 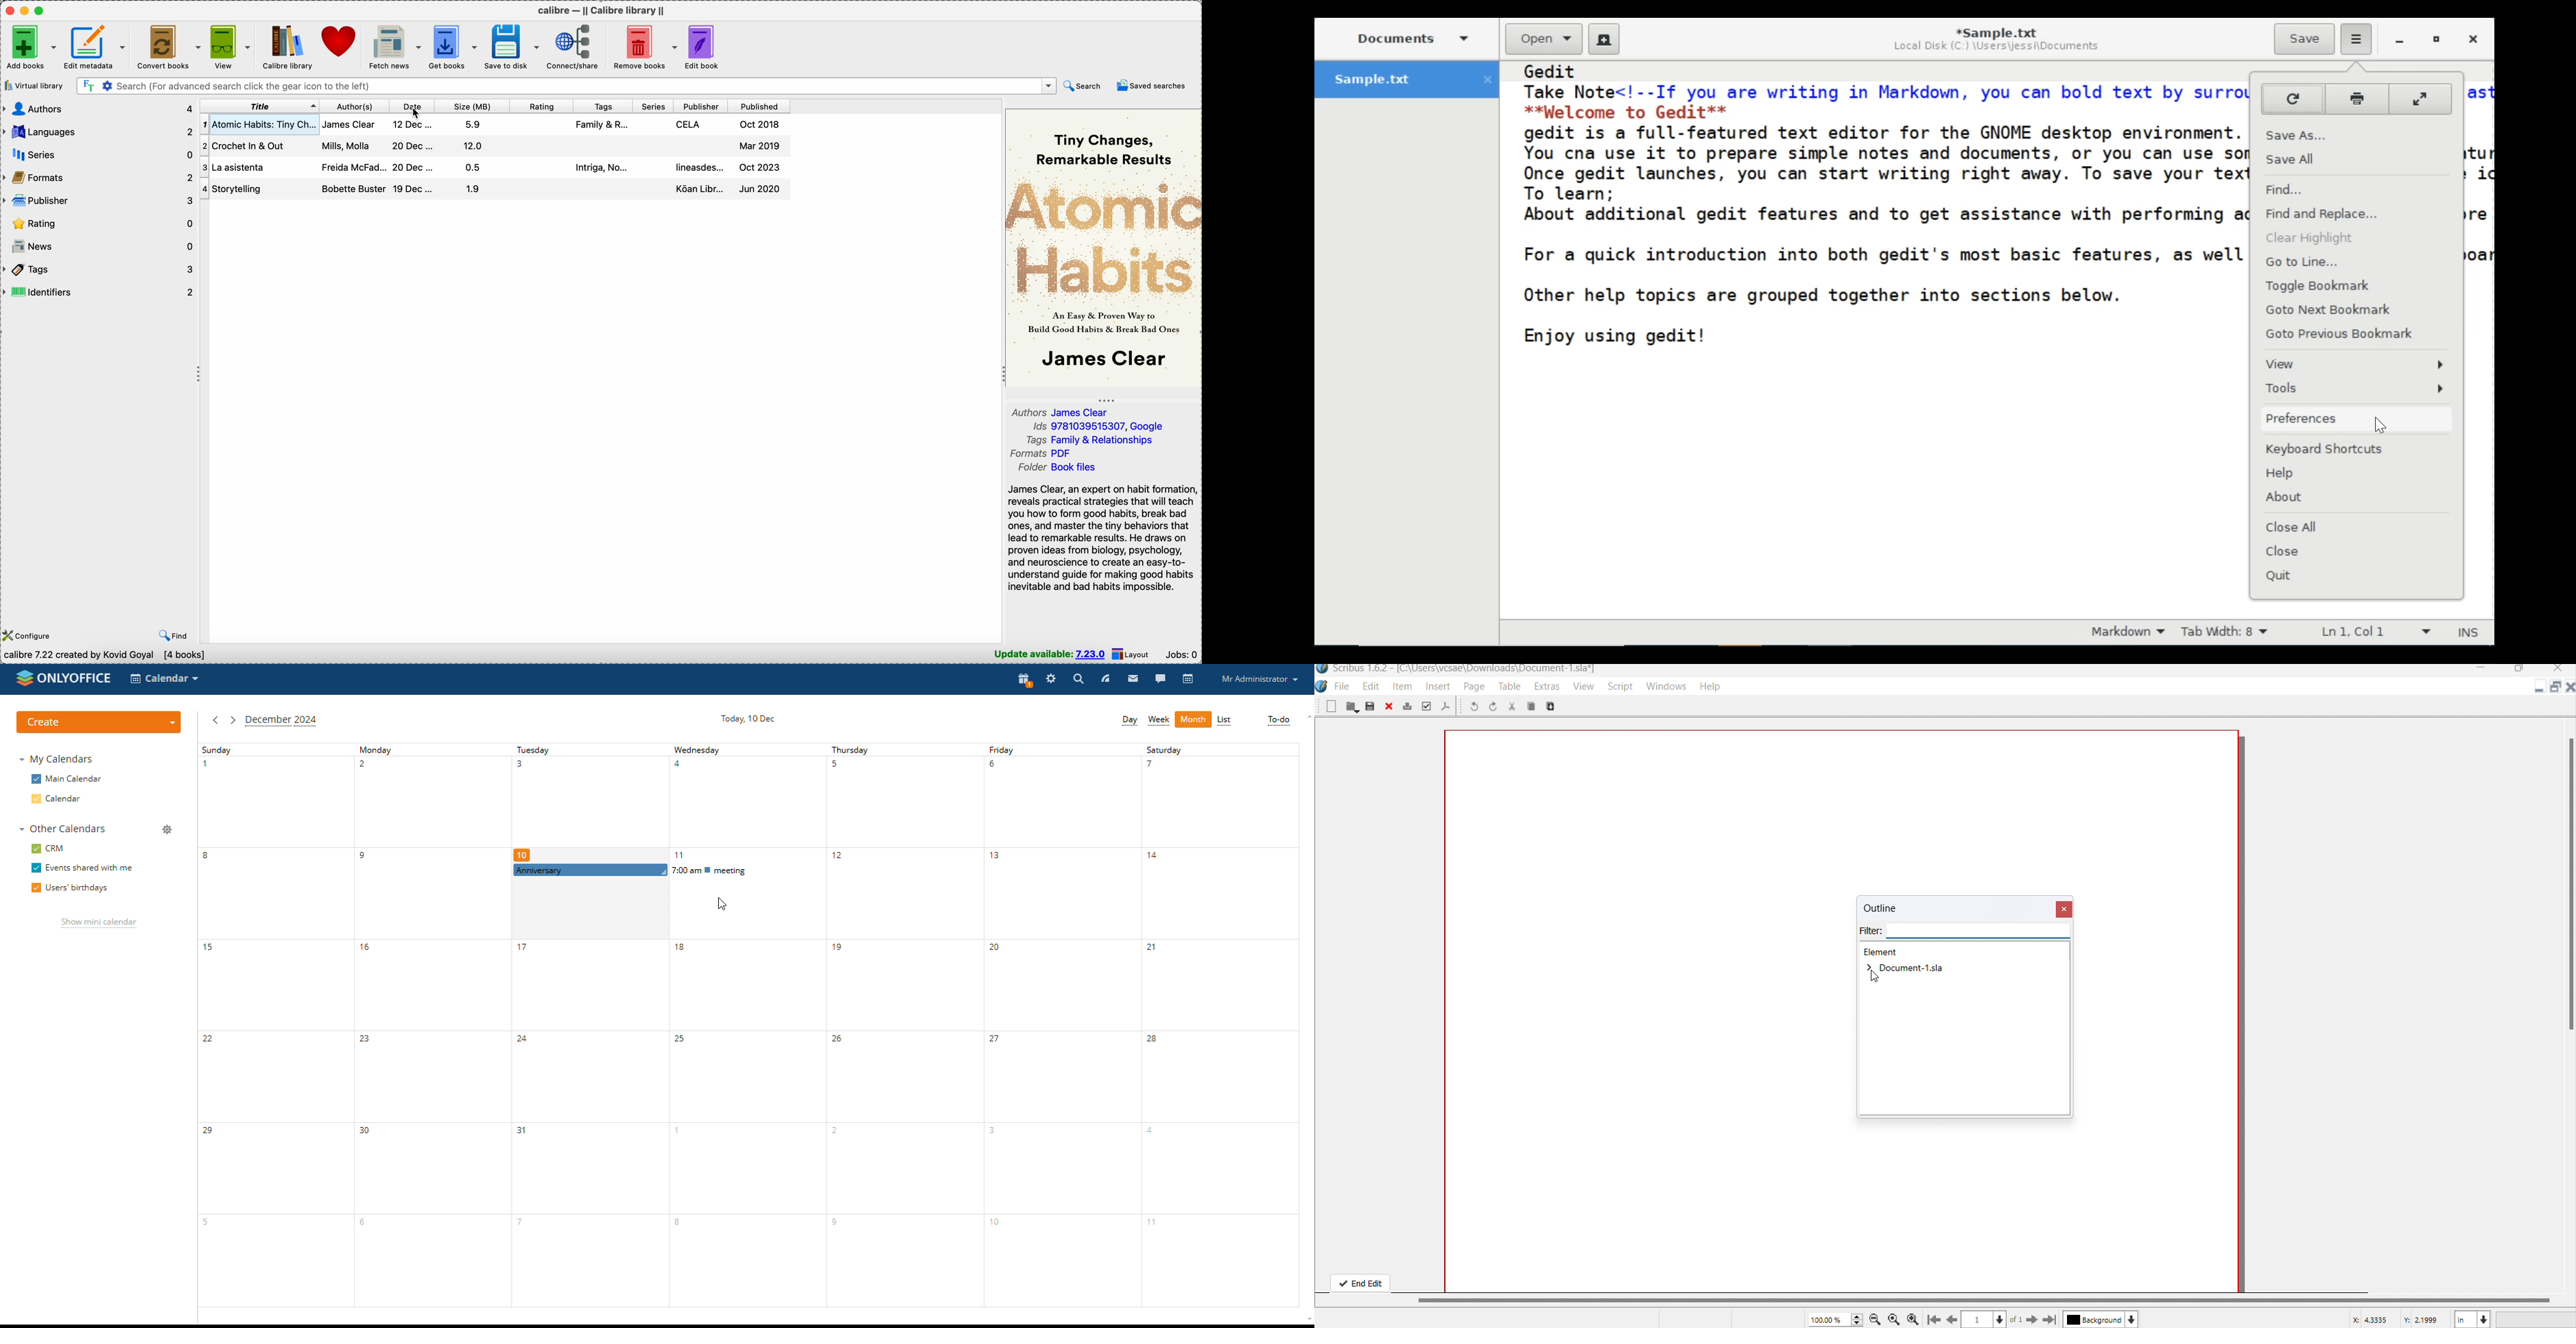 What do you see at coordinates (99, 179) in the screenshot?
I see `formats` at bounding box center [99, 179].